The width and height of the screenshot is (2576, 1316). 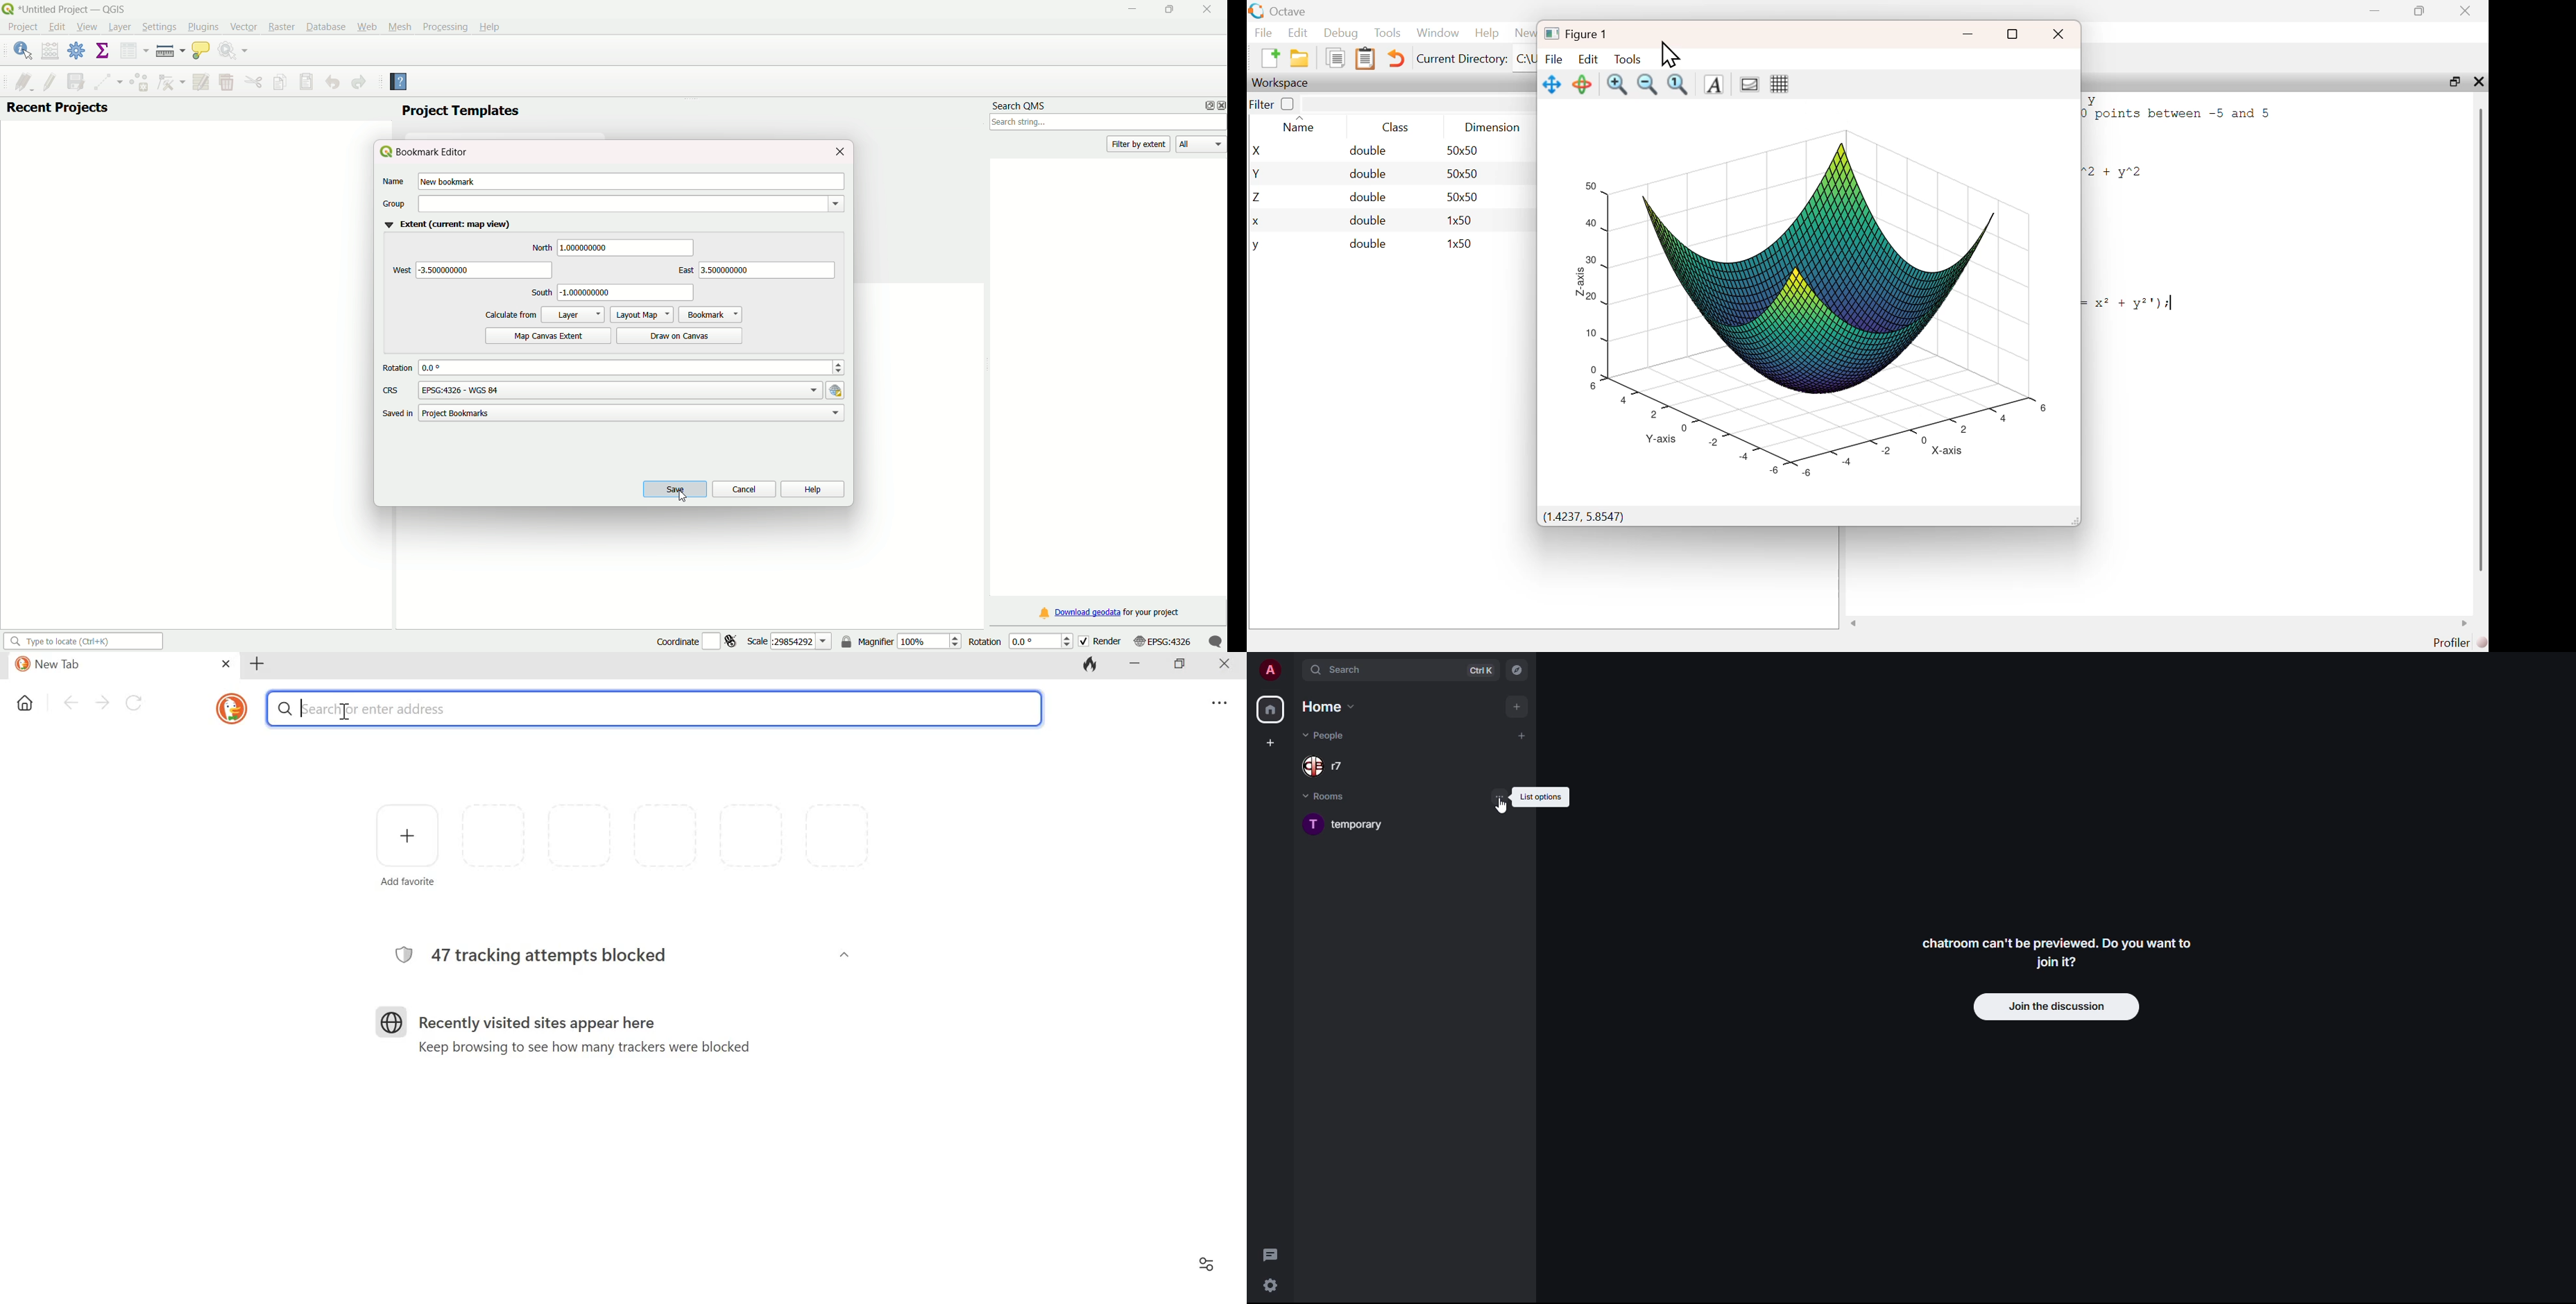 I want to click on group, so click(x=395, y=204).